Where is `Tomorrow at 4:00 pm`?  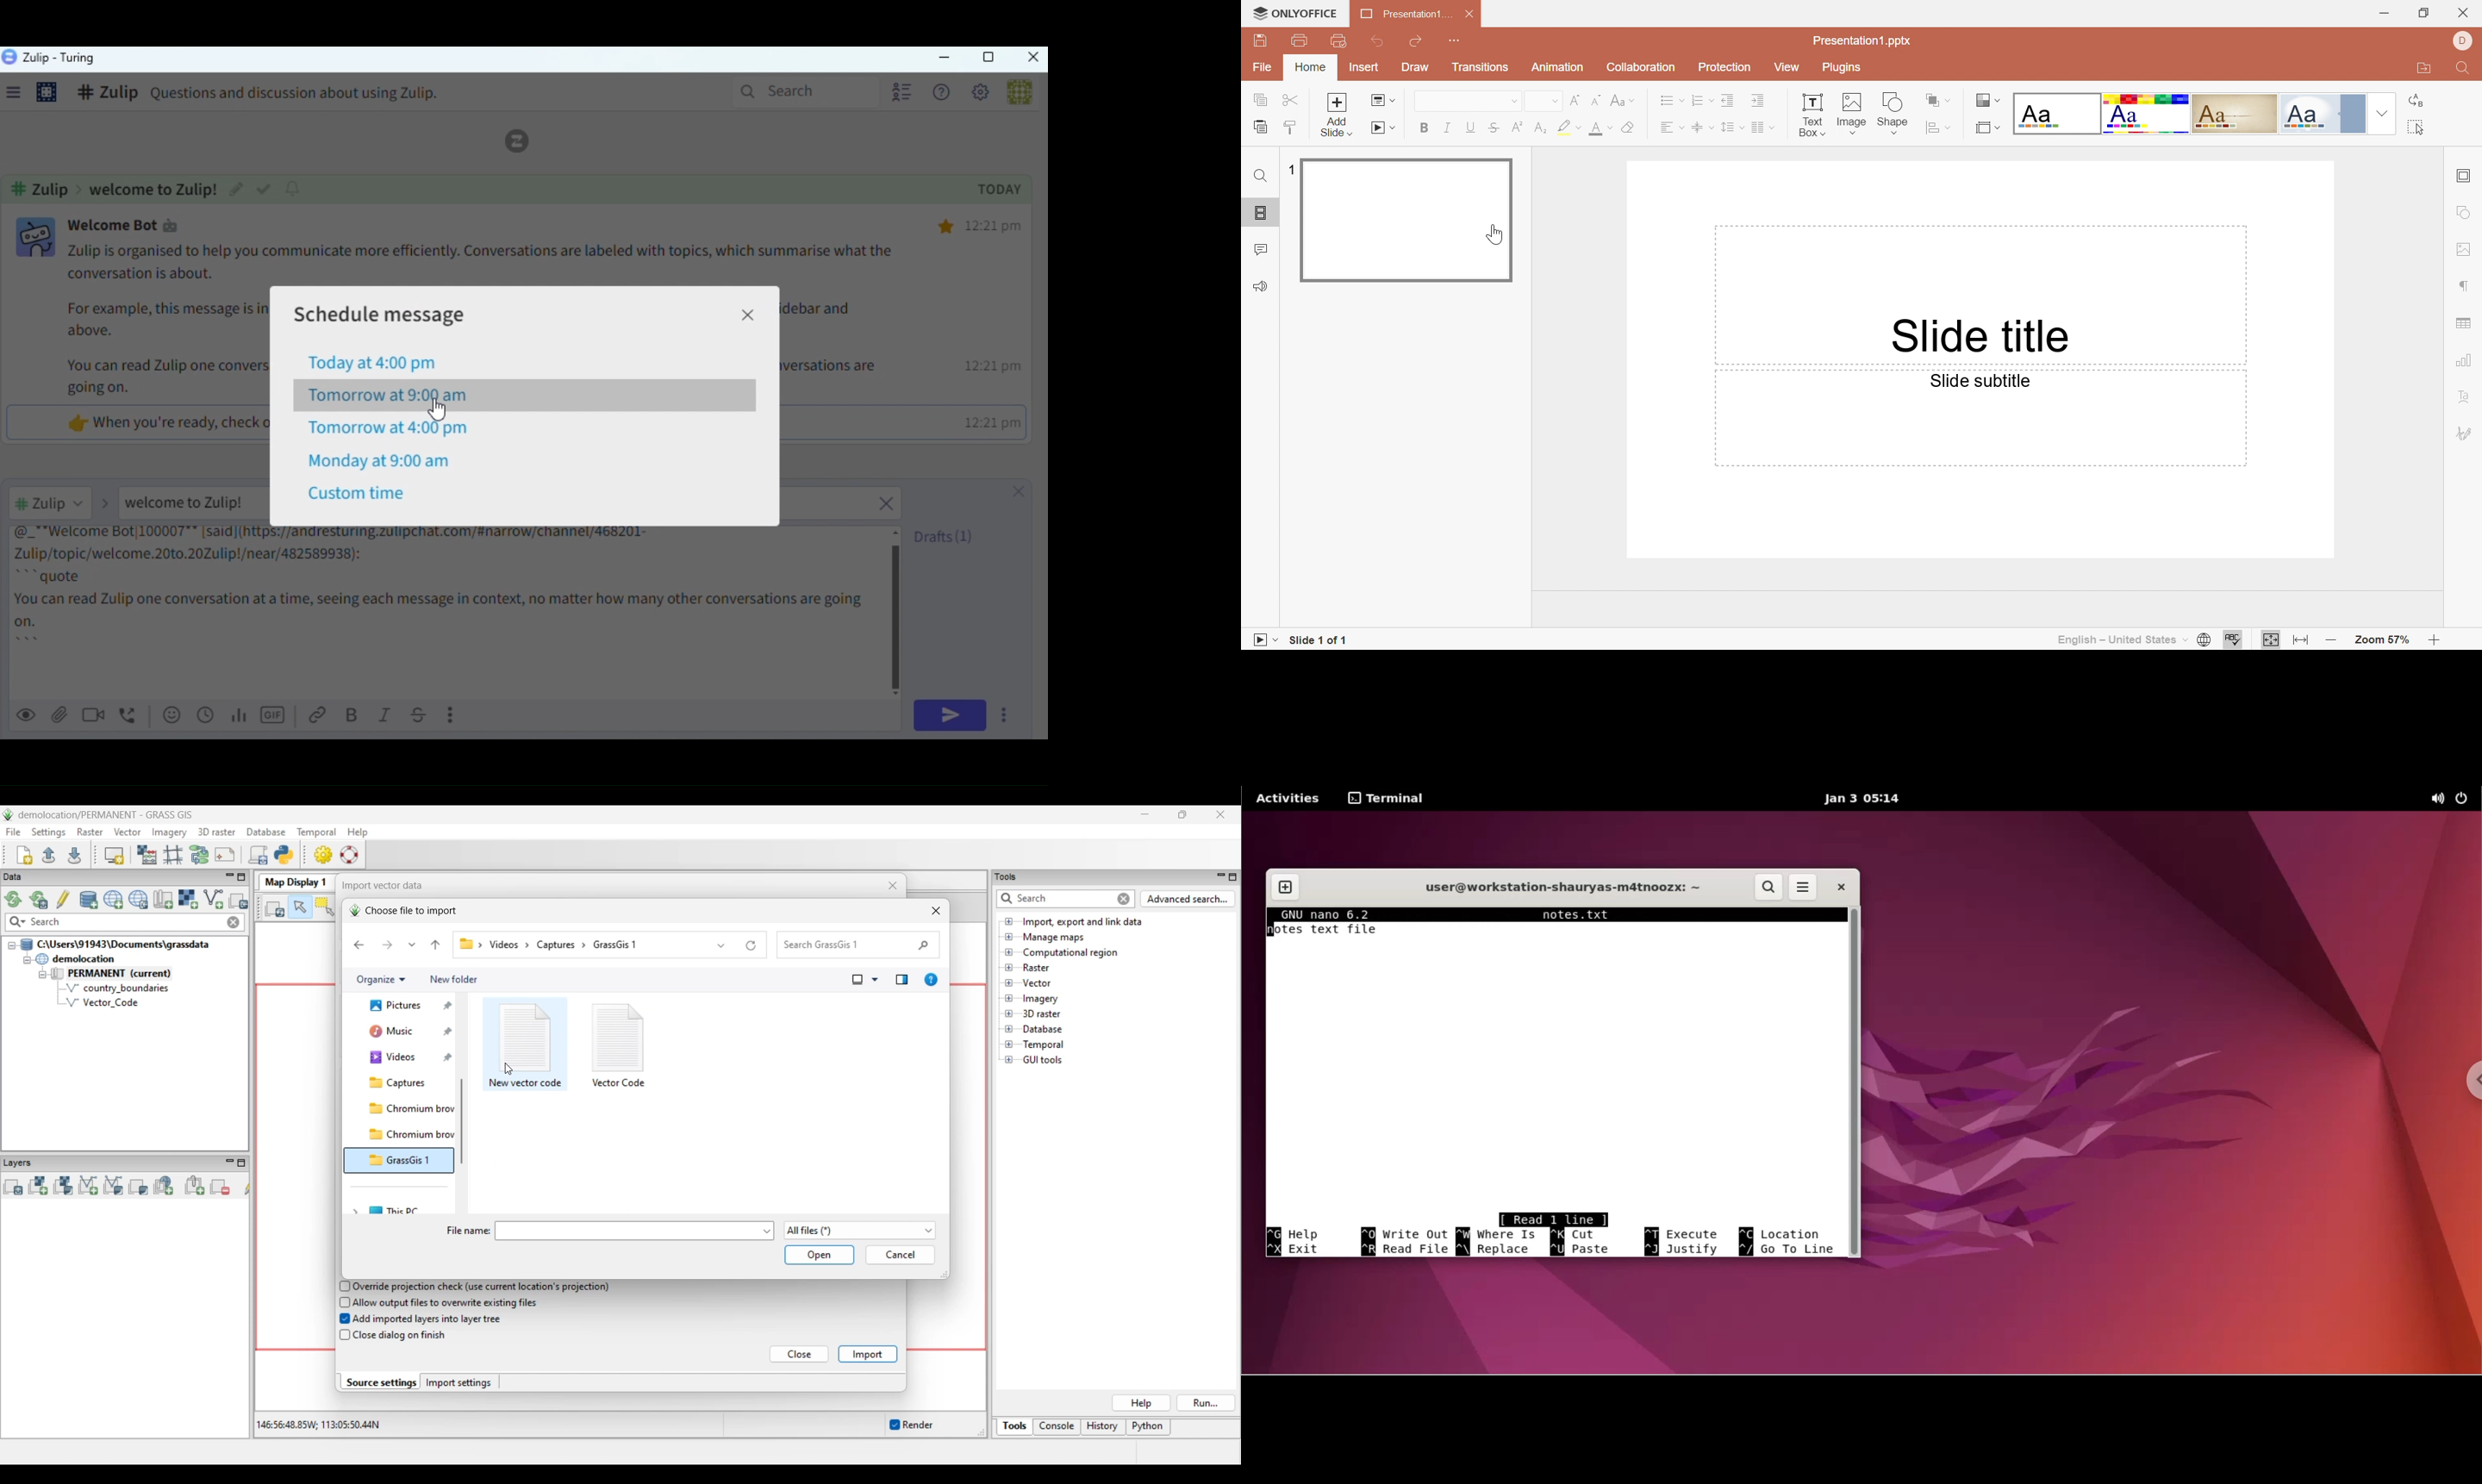 Tomorrow at 4:00 pm is located at coordinates (389, 429).